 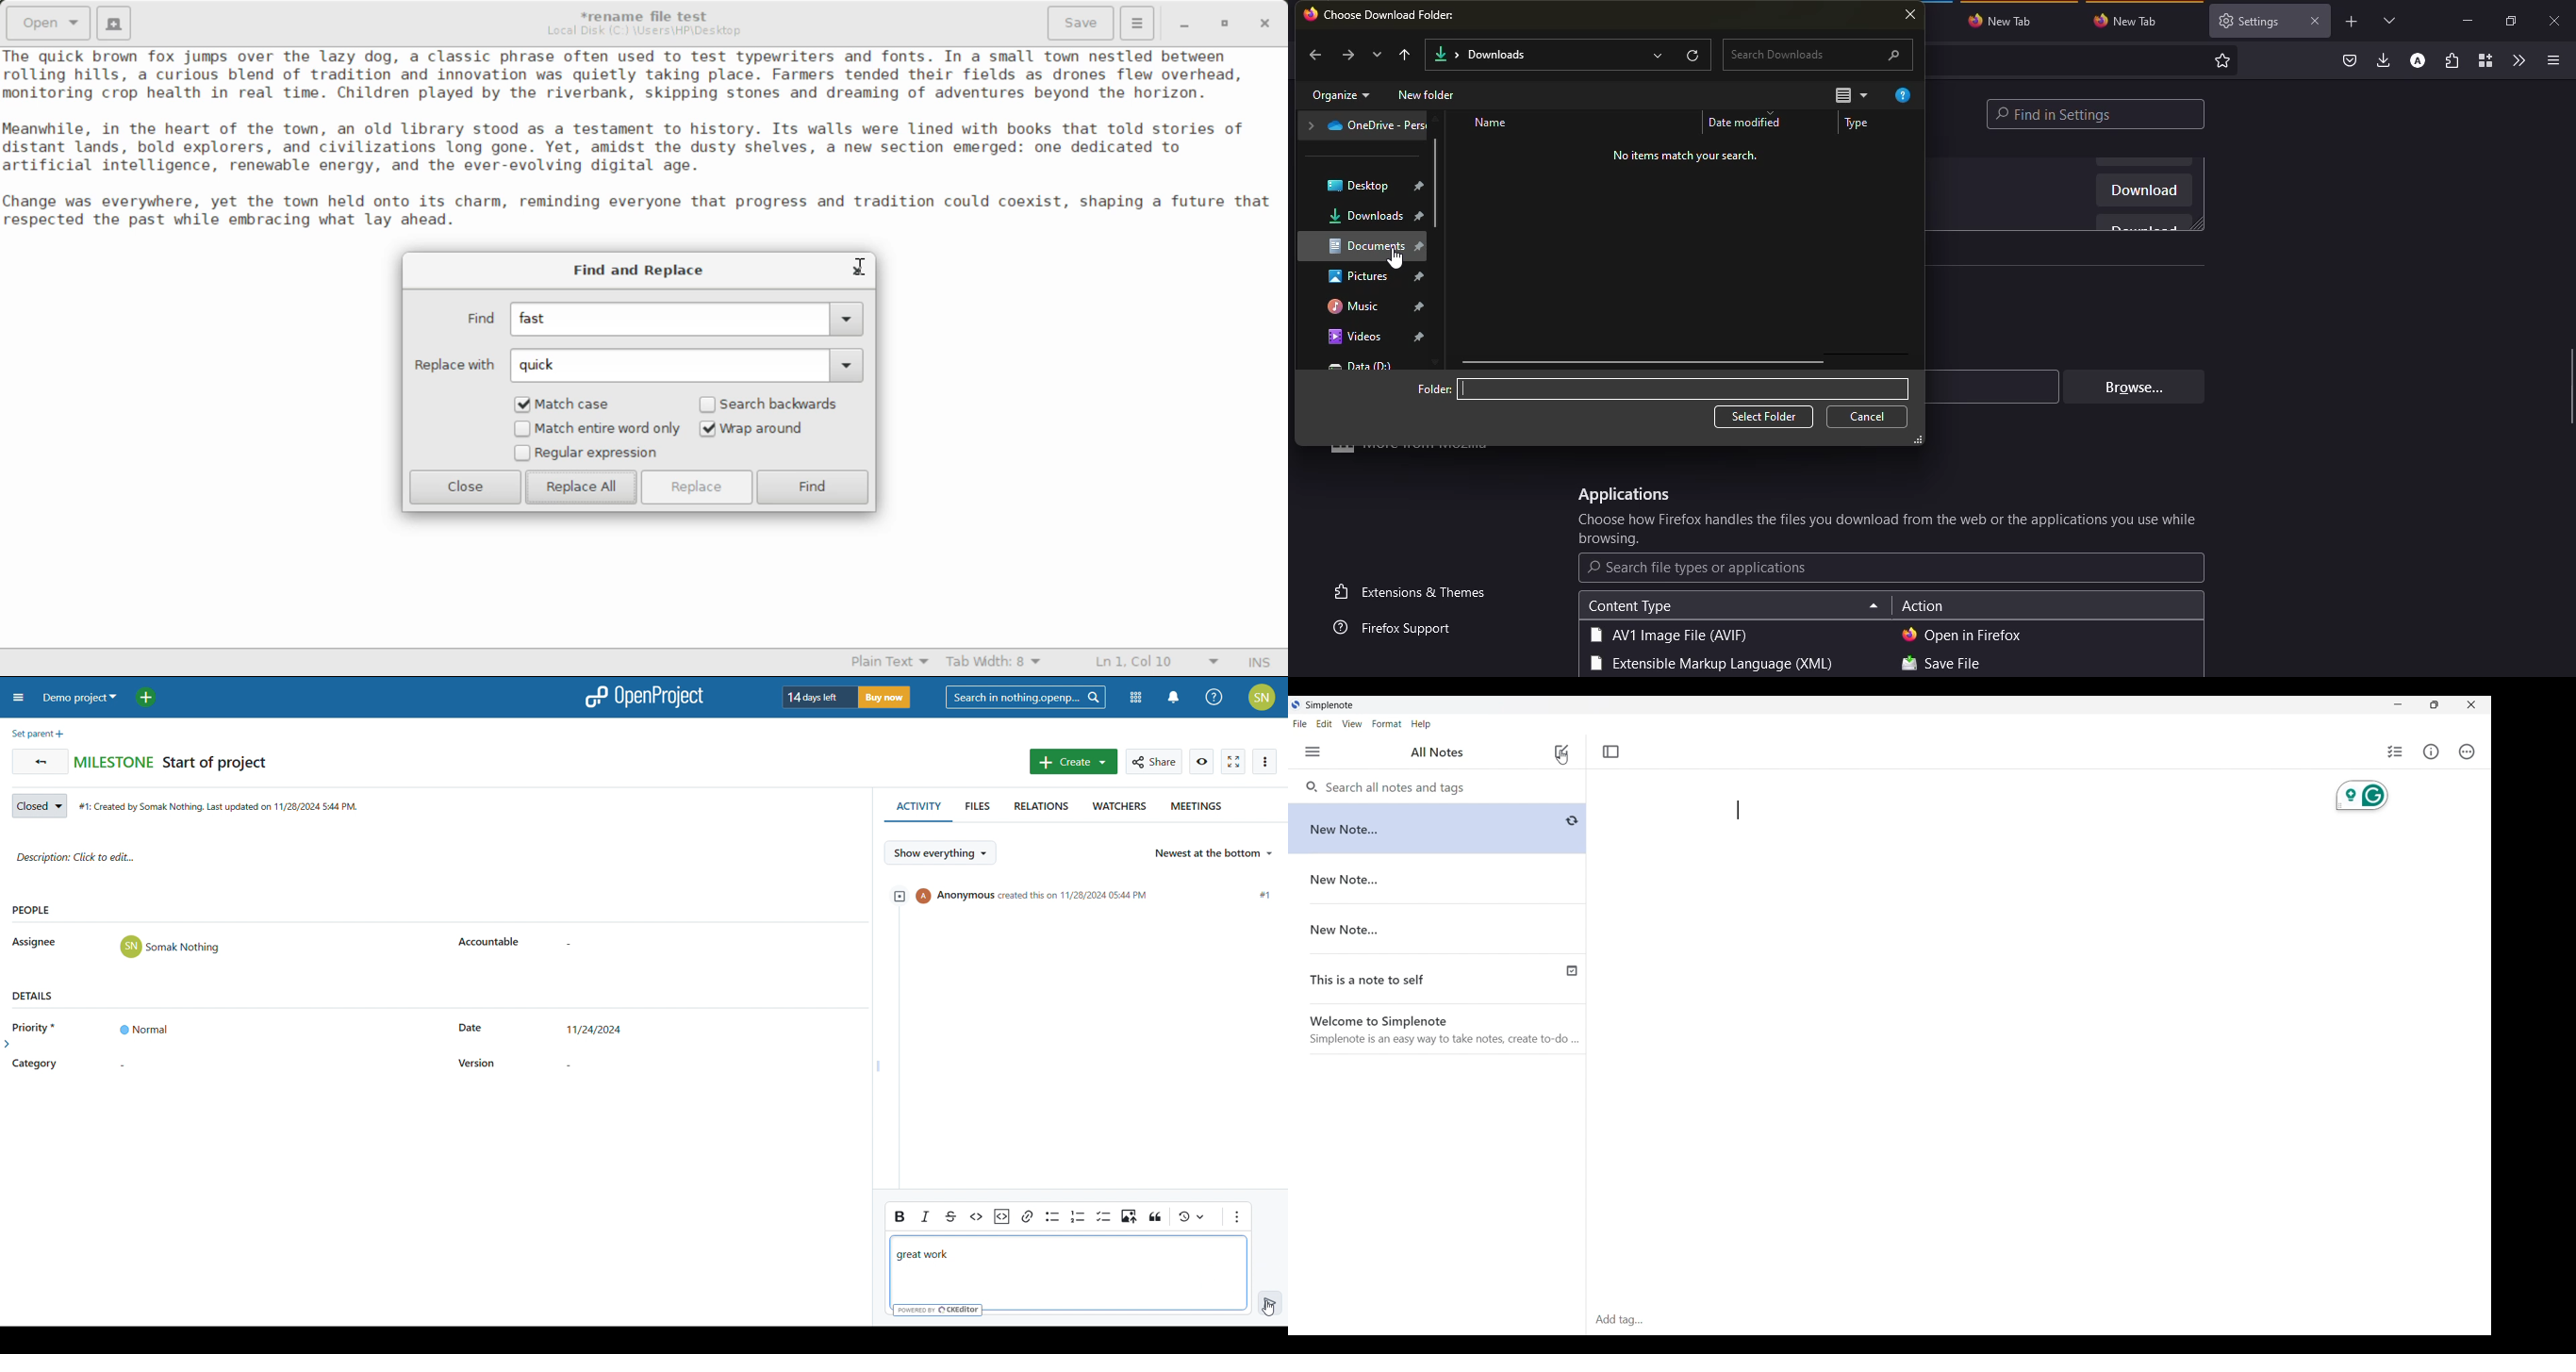 I want to click on name, so click(x=1493, y=124).